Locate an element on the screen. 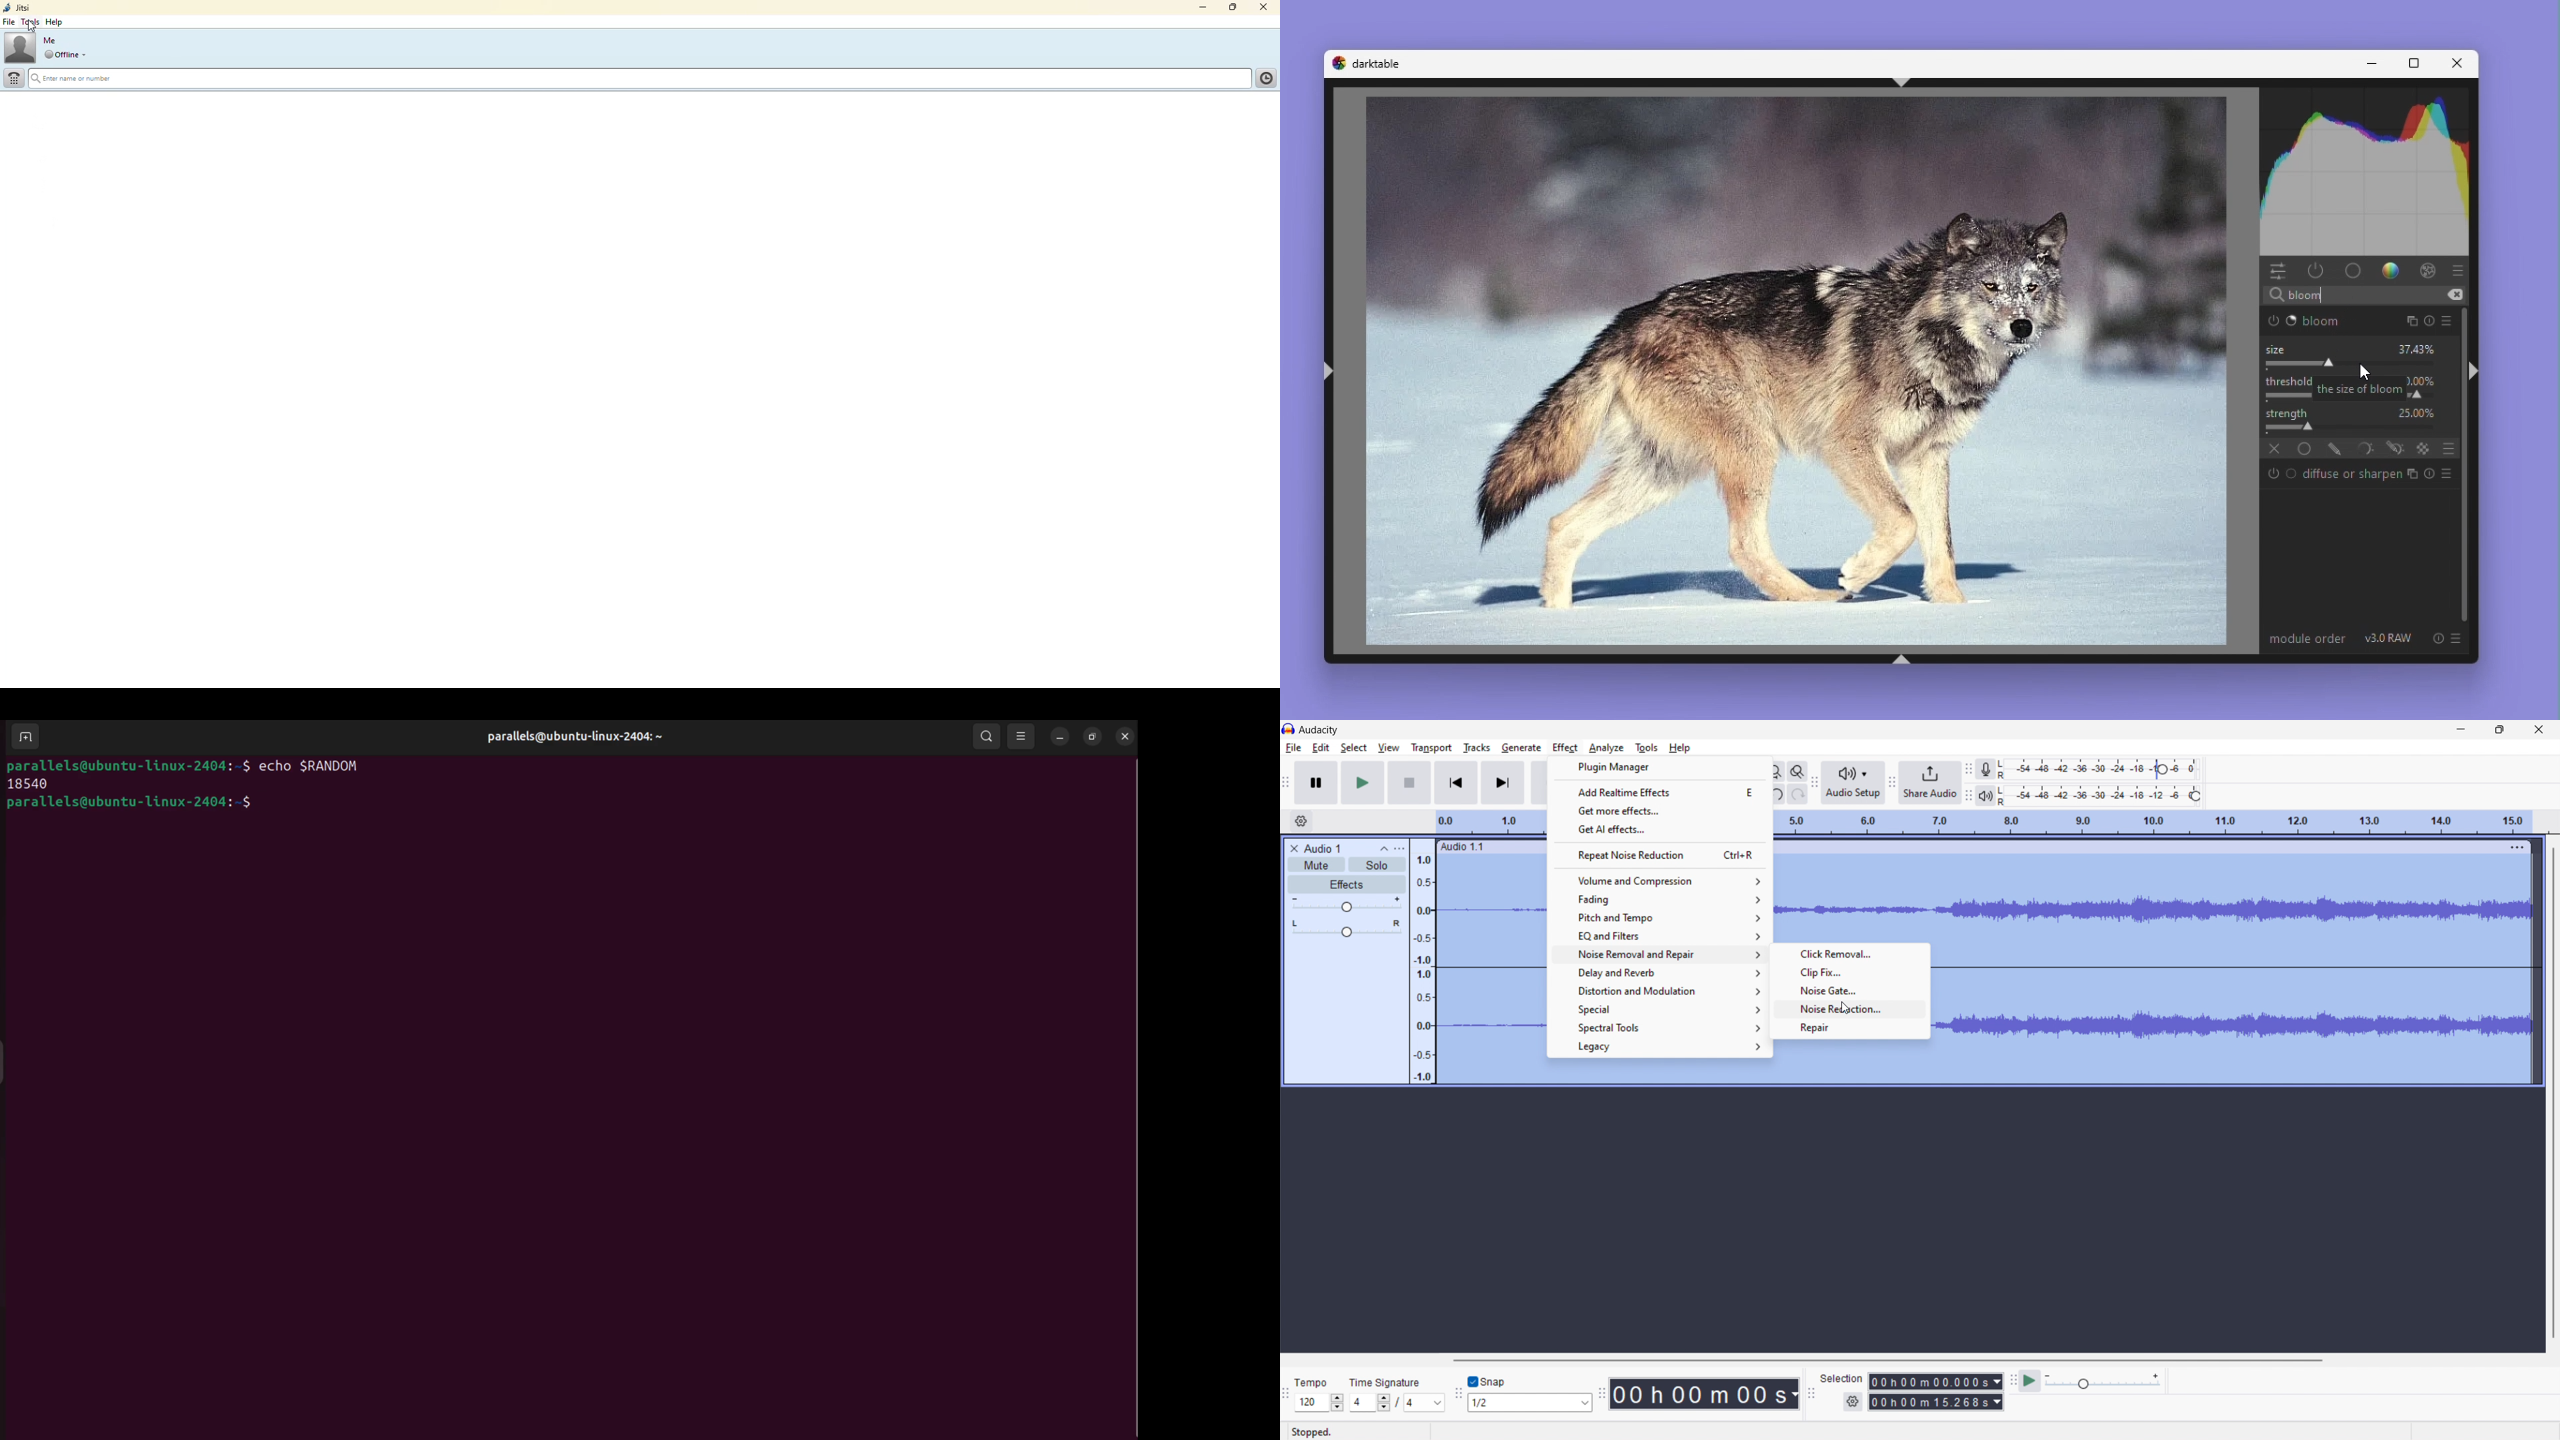  cursor is located at coordinates (2365, 372).